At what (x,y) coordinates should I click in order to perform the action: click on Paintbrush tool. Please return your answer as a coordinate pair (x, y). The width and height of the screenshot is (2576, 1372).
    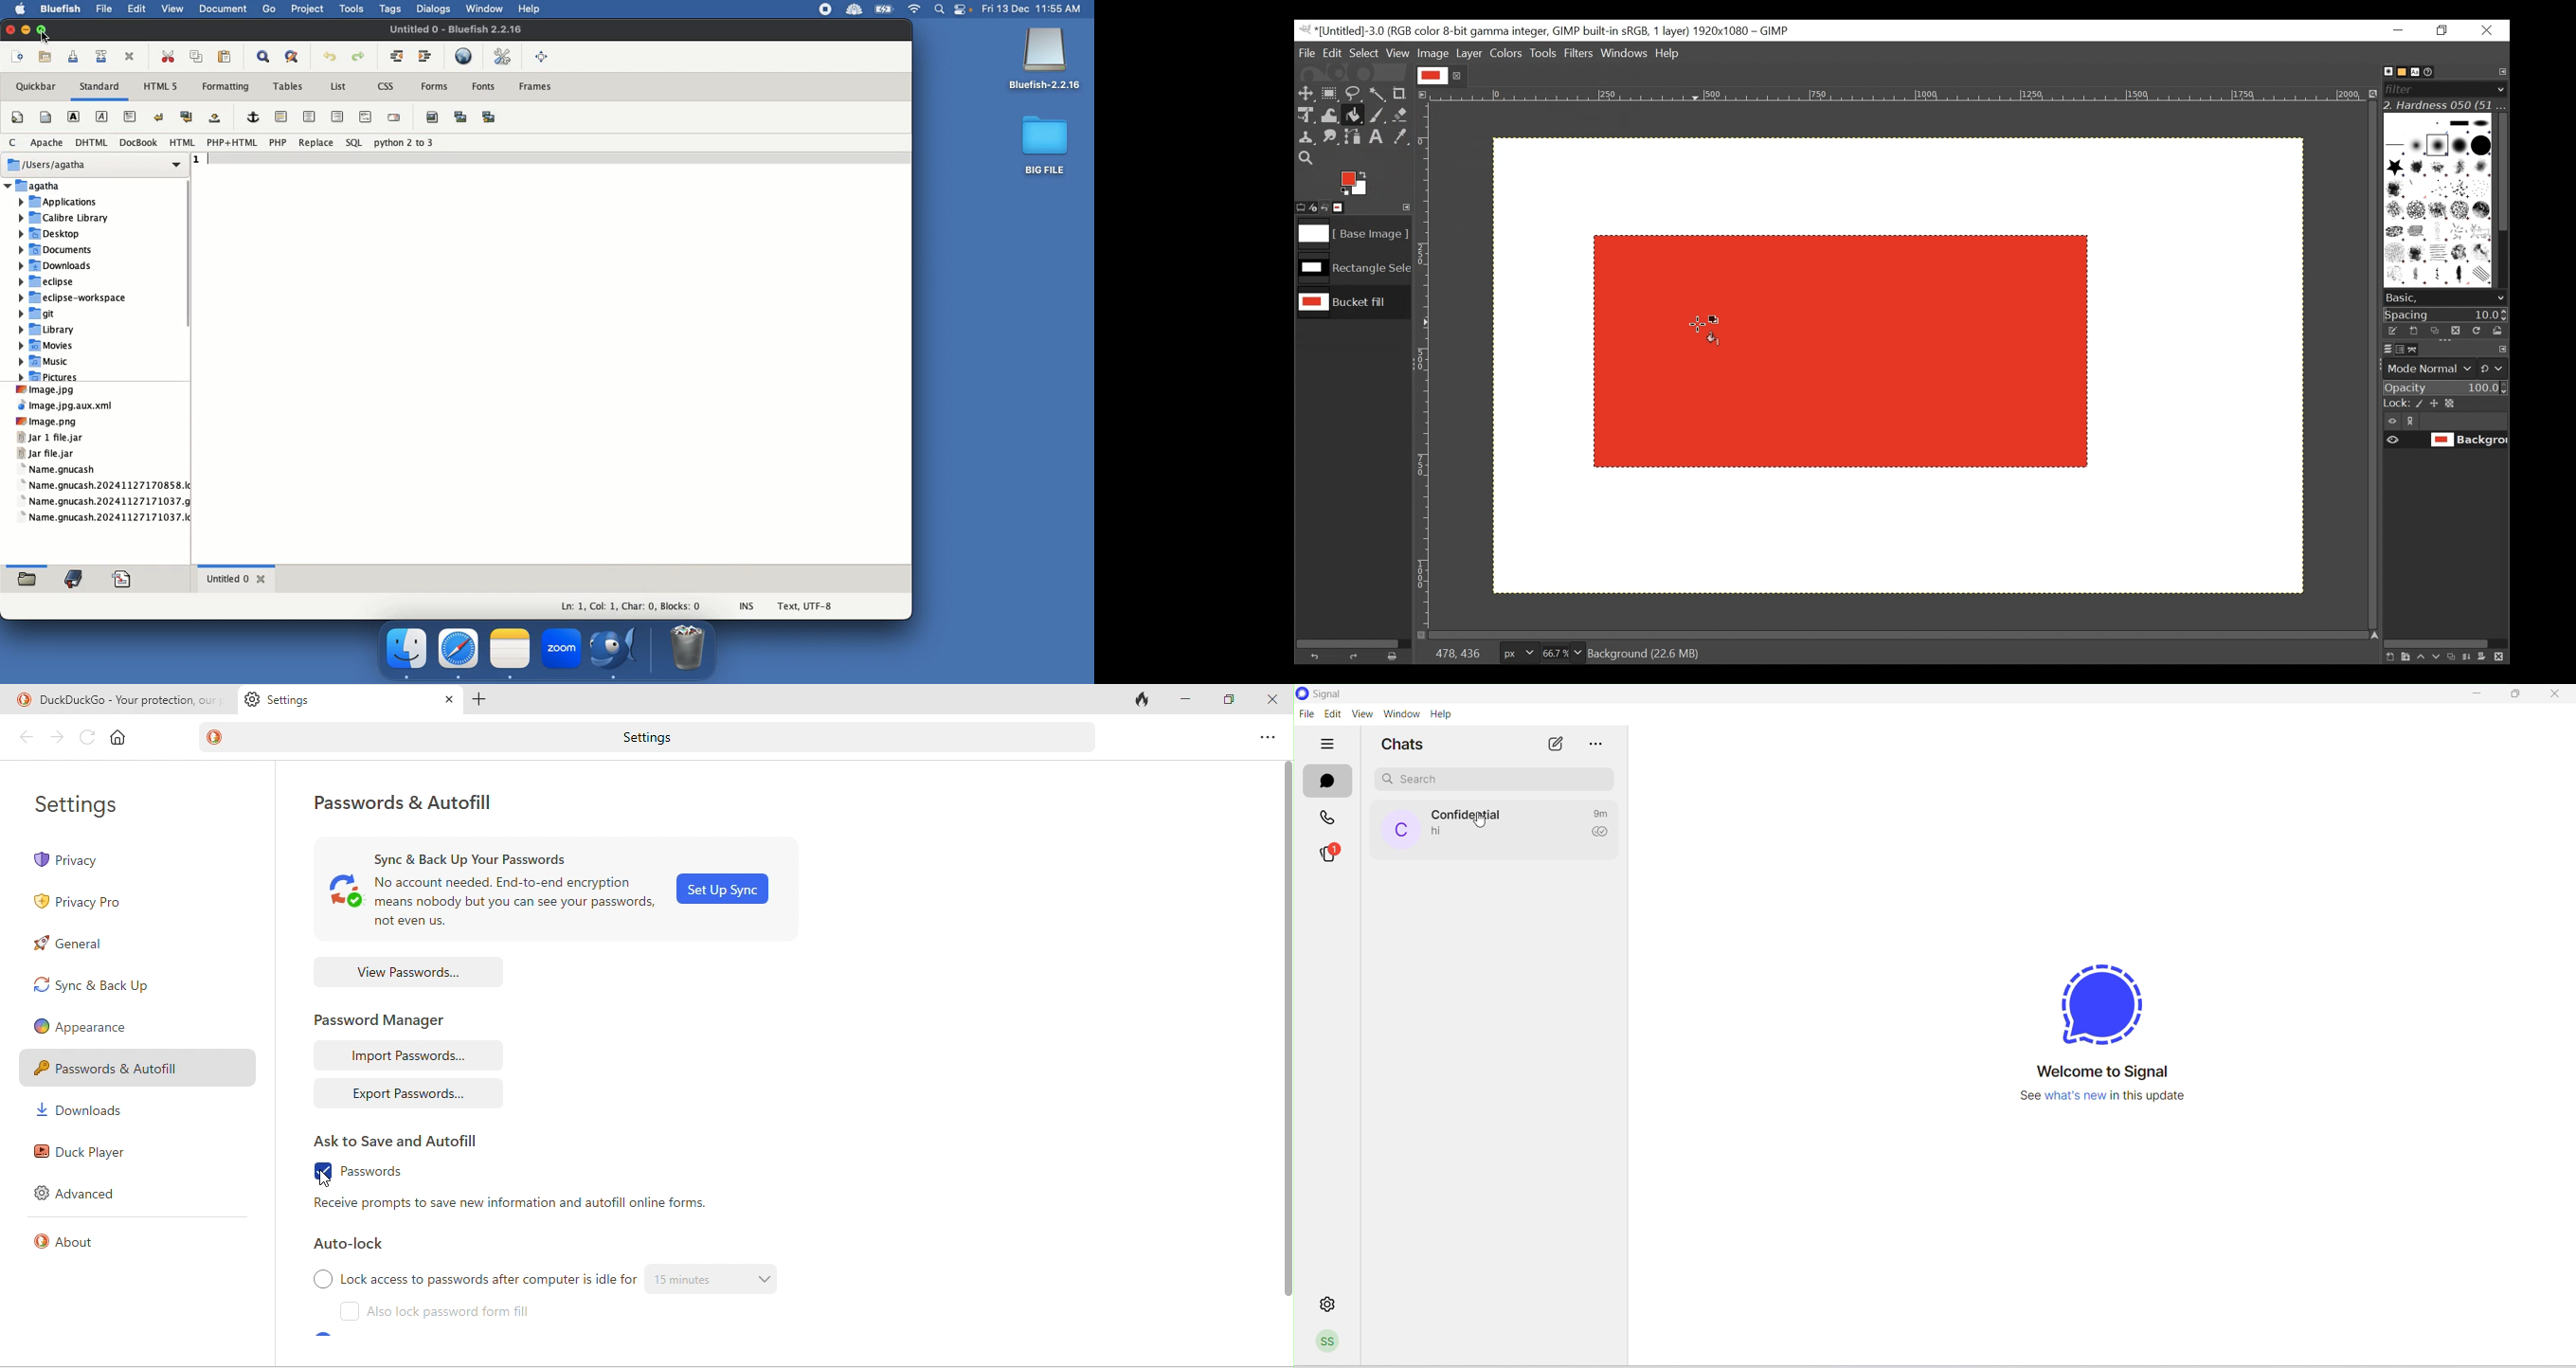
    Looking at the image, I should click on (1377, 117).